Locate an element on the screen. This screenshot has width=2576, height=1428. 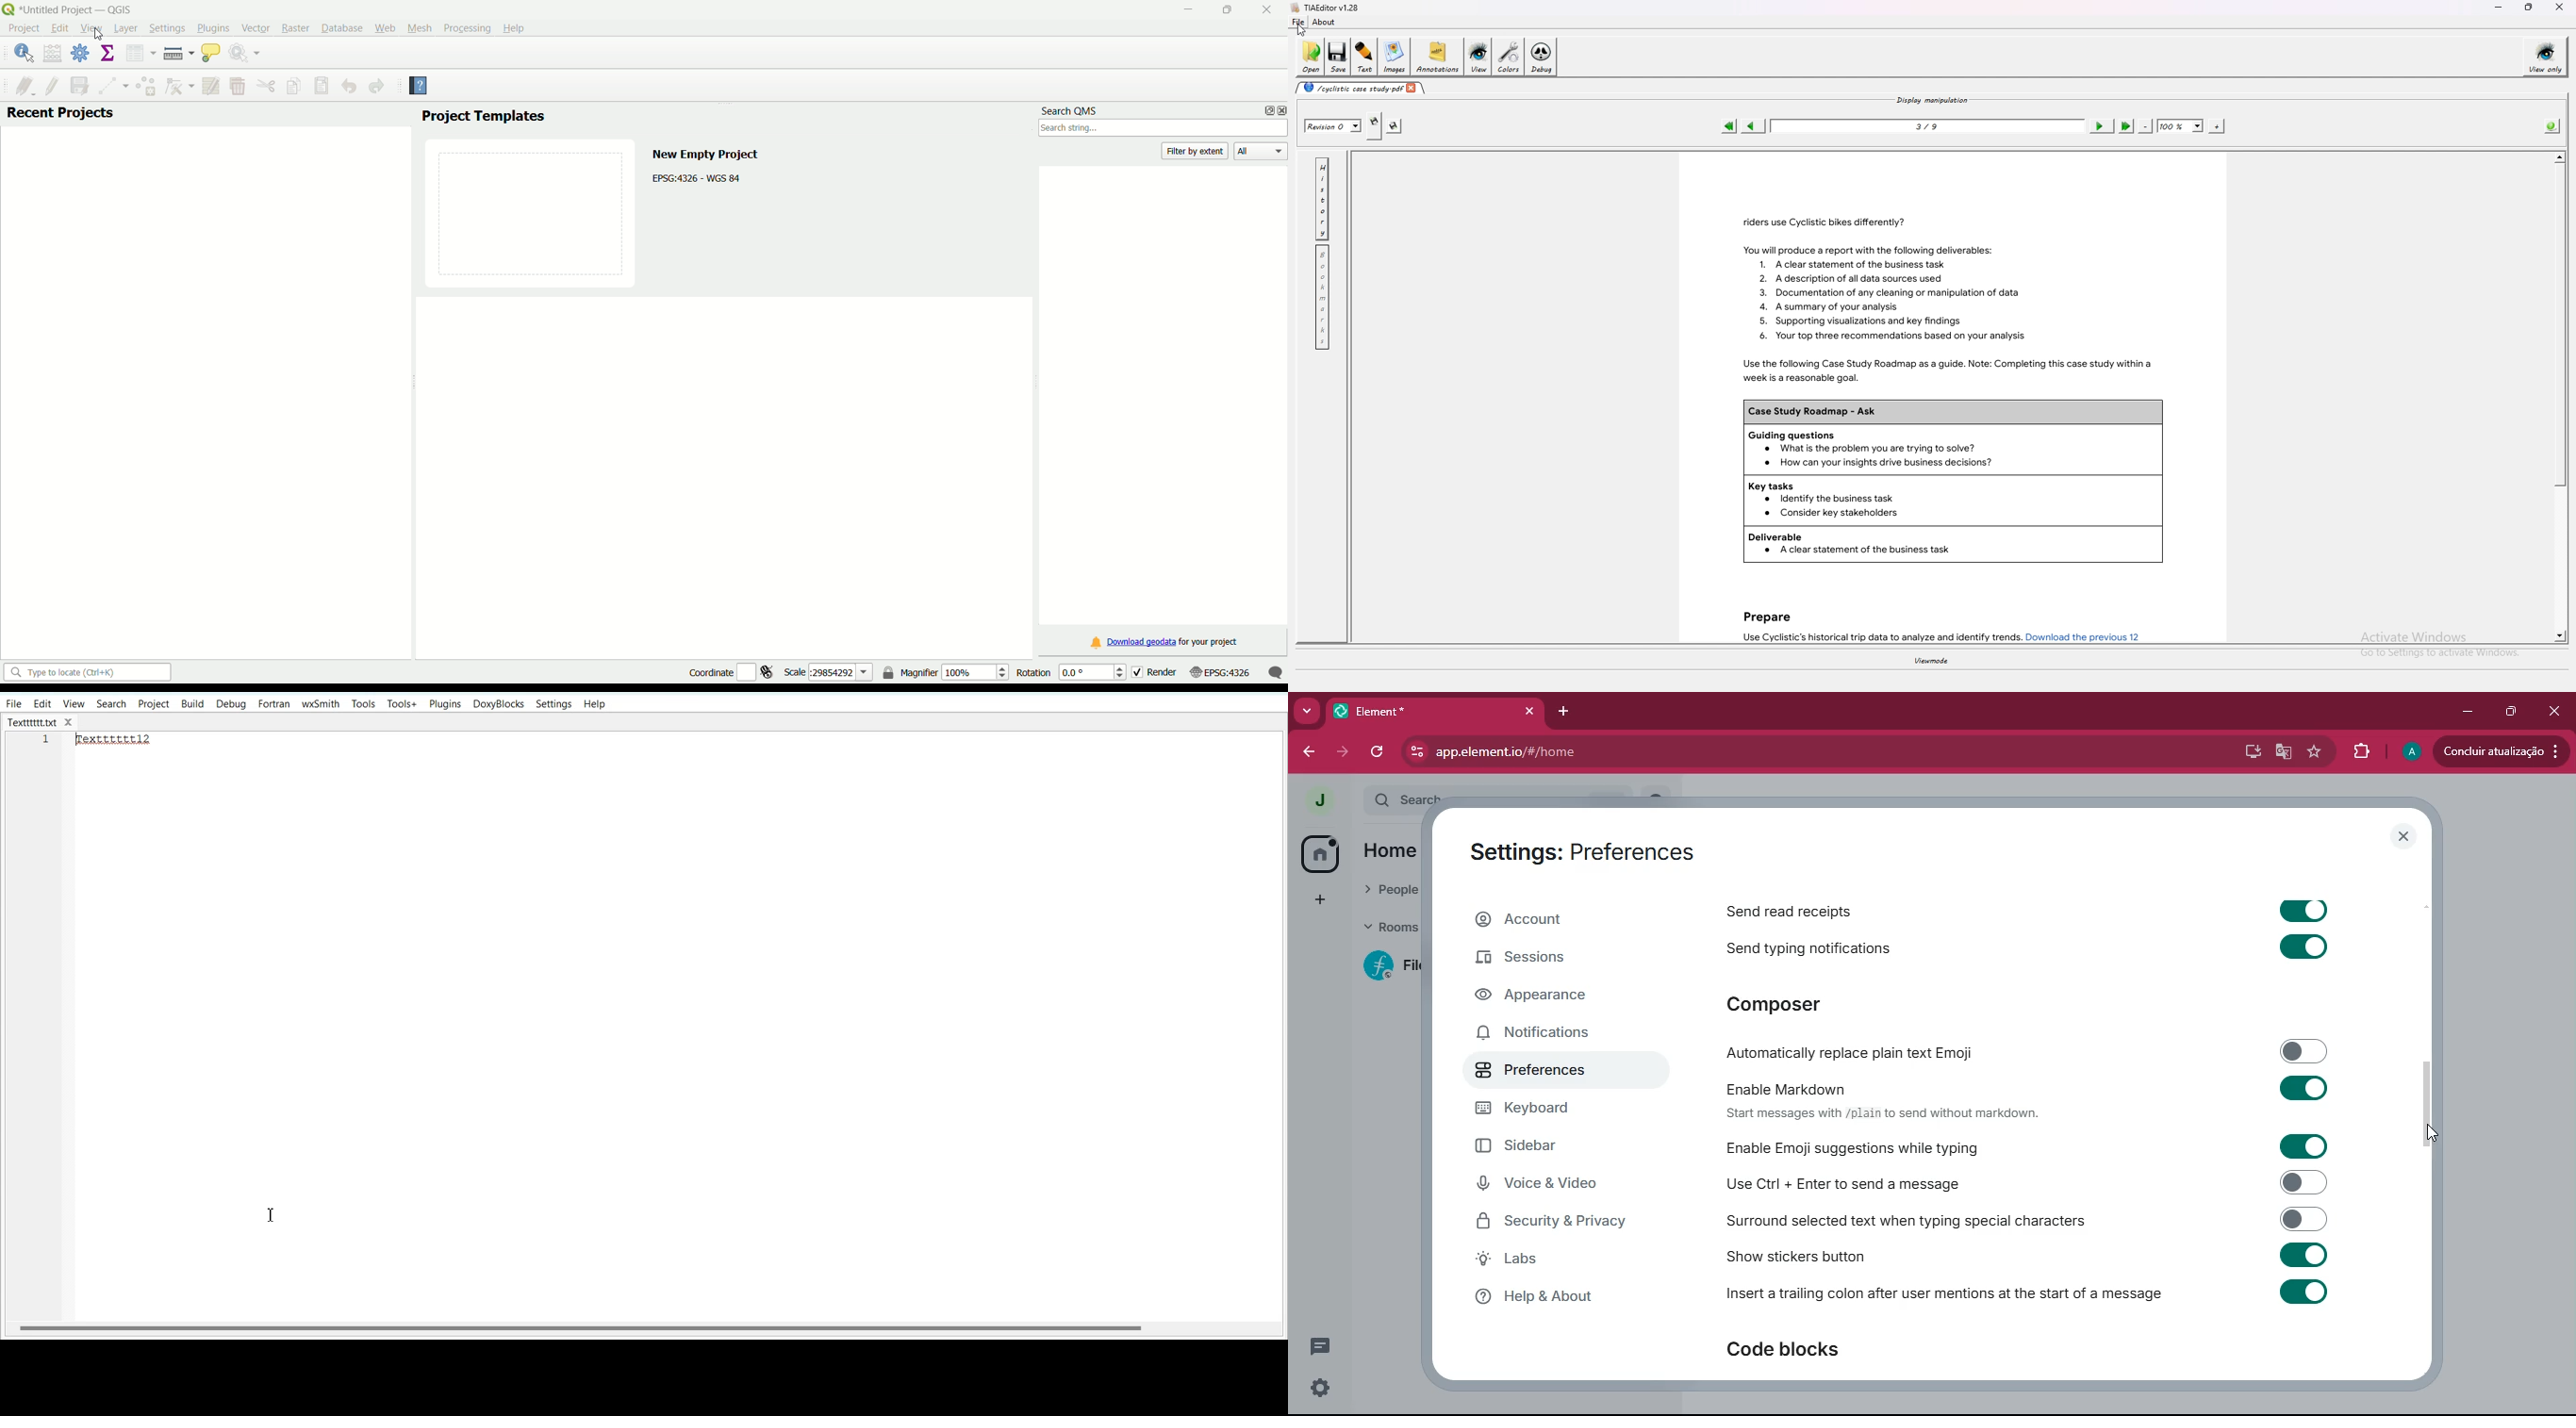
labs is located at coordinates (1560, 1260).